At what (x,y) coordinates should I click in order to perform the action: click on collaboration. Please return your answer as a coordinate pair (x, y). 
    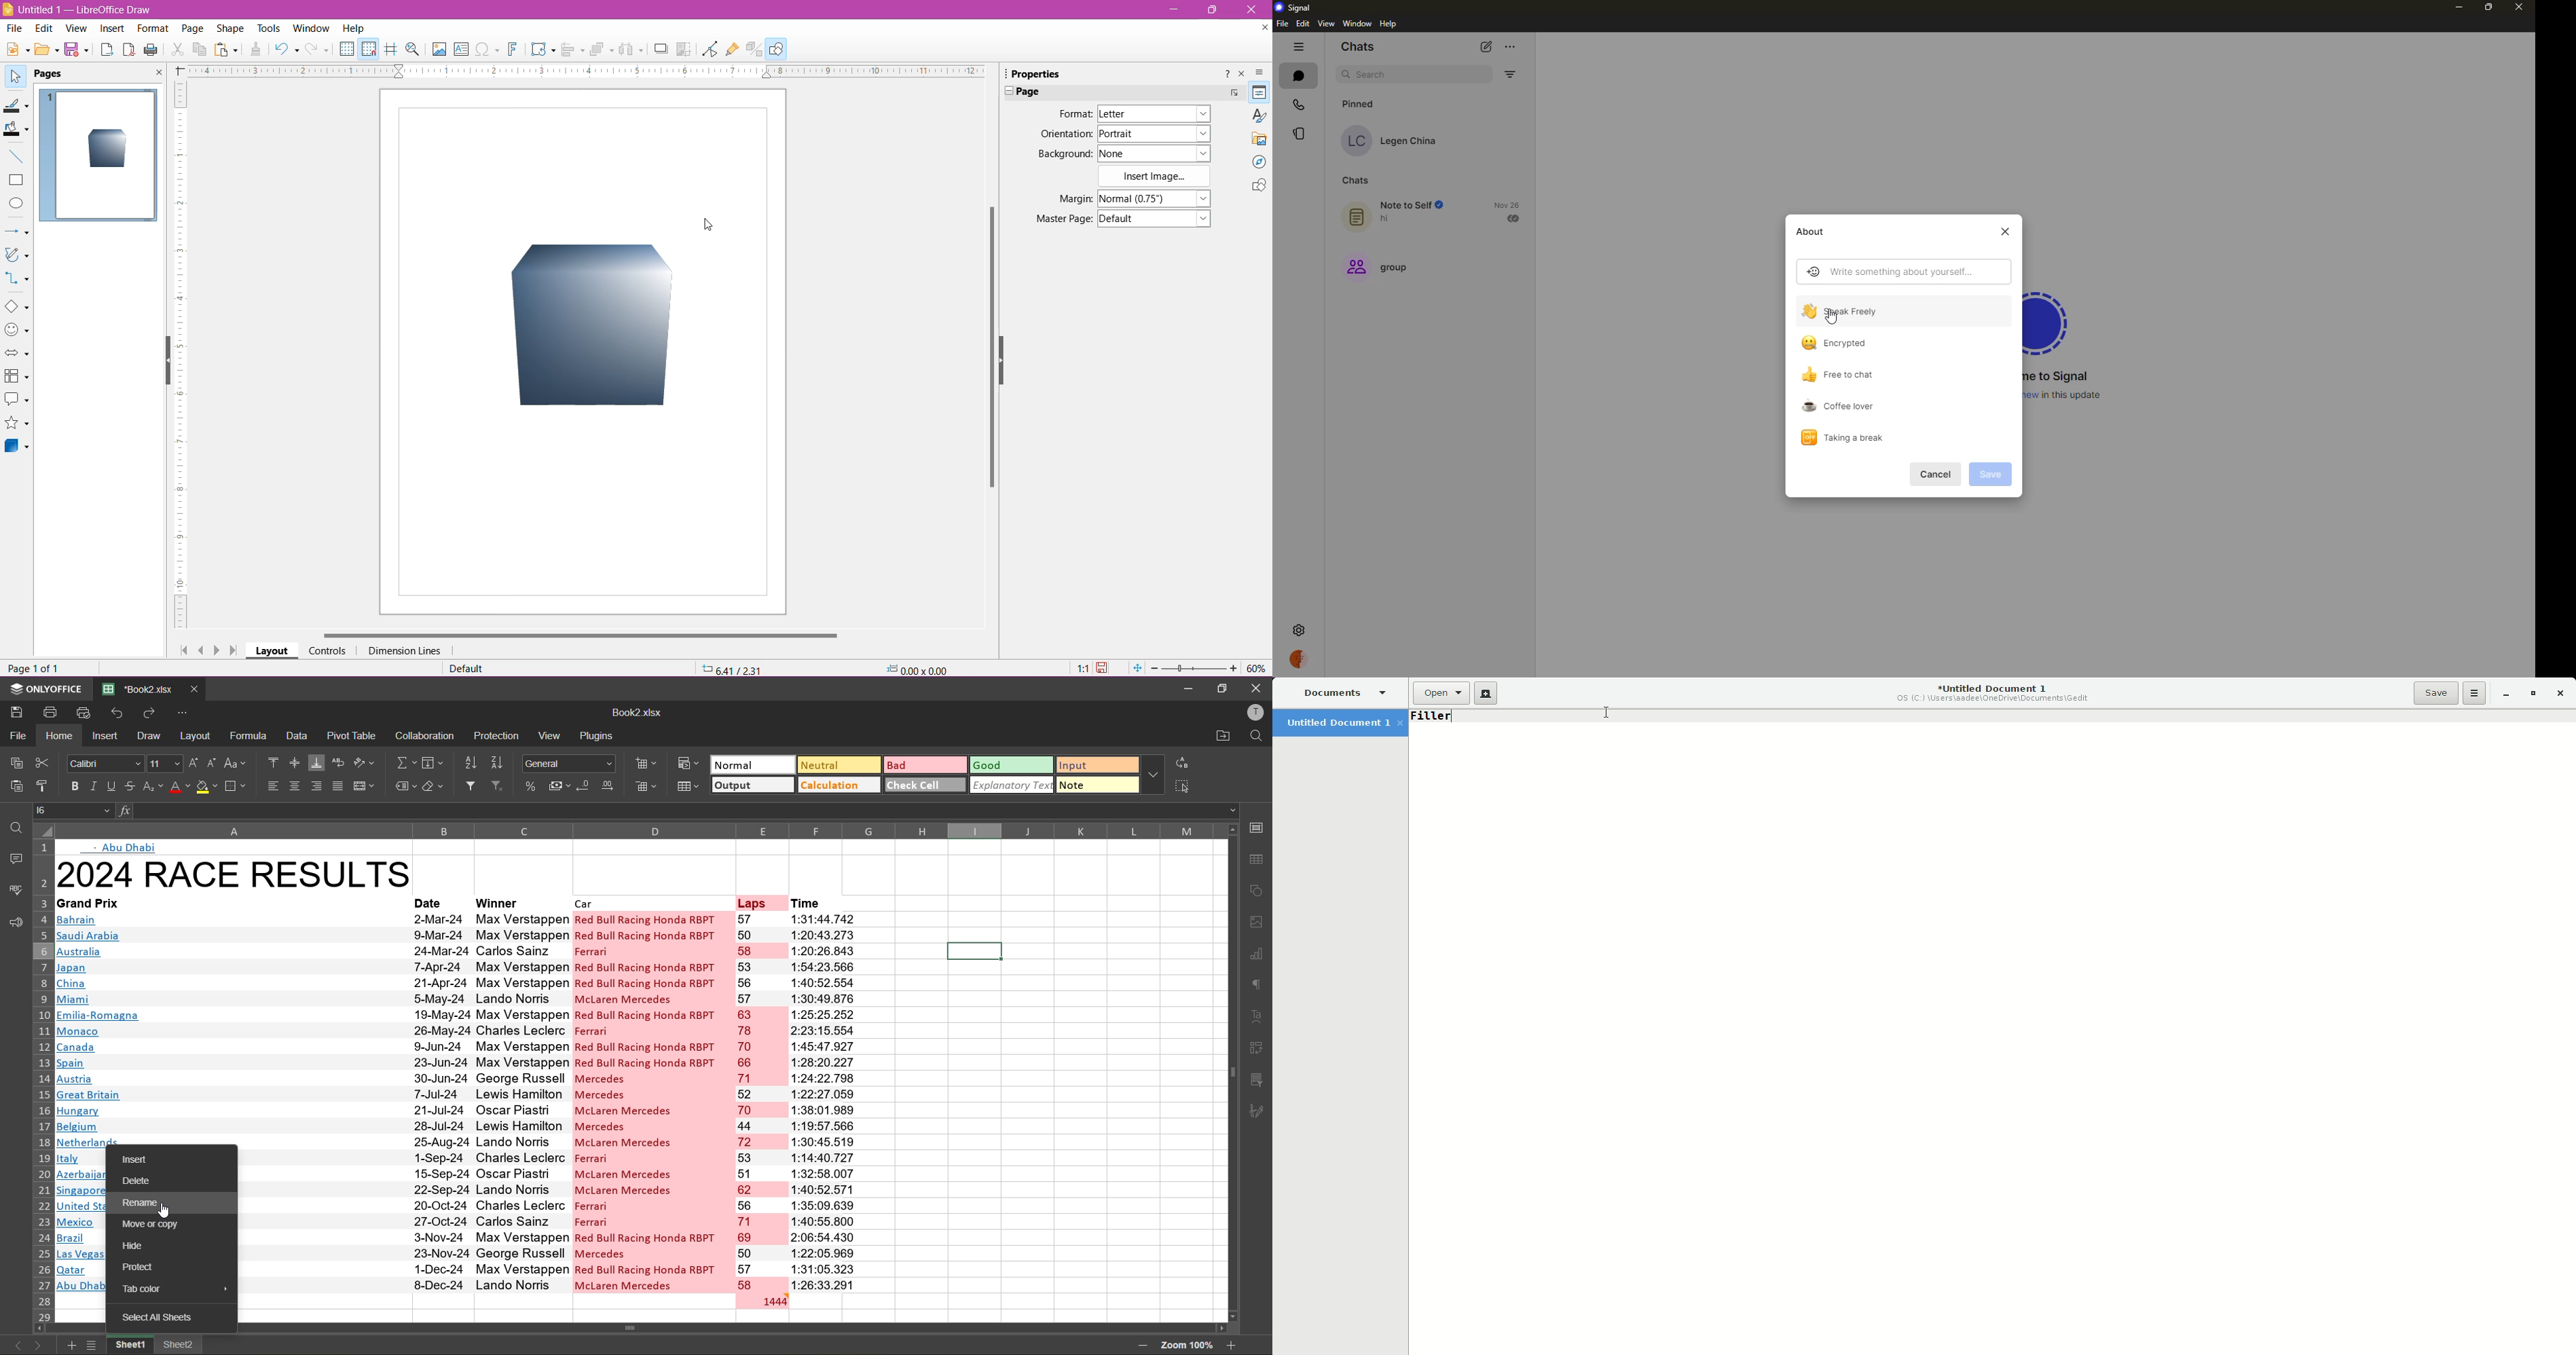
    Looking at the image, I should click on (423, 736).